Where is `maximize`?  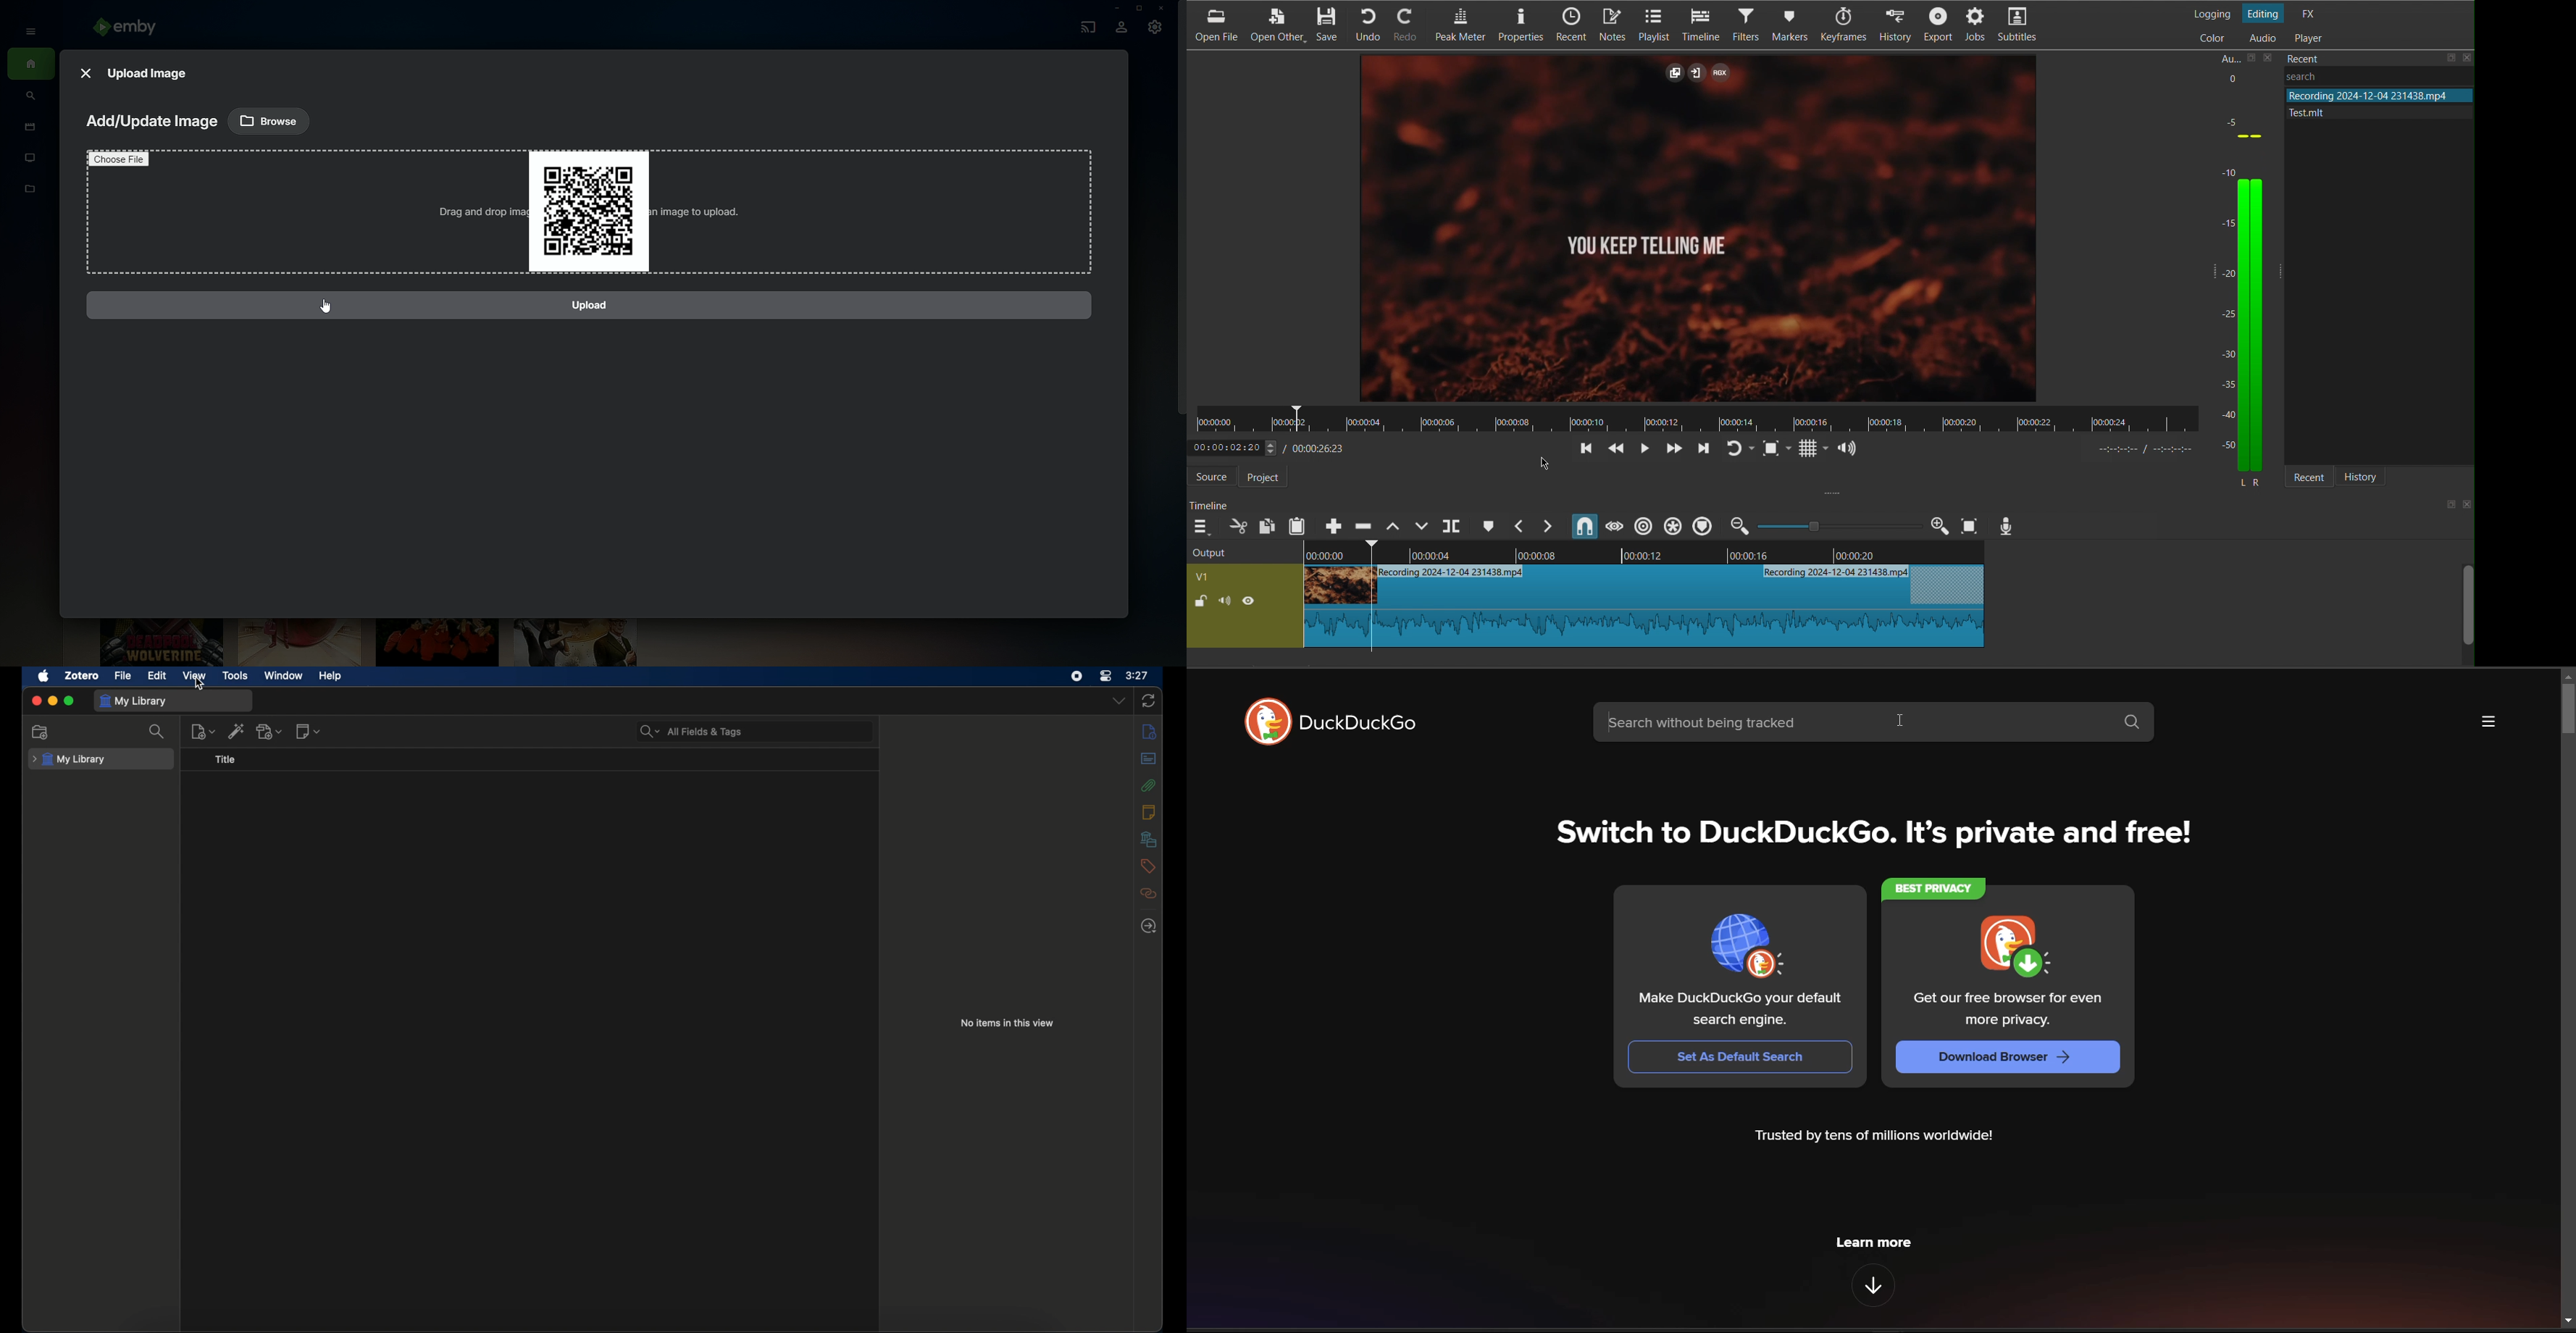
maximize is located at coordinates (71, 701).